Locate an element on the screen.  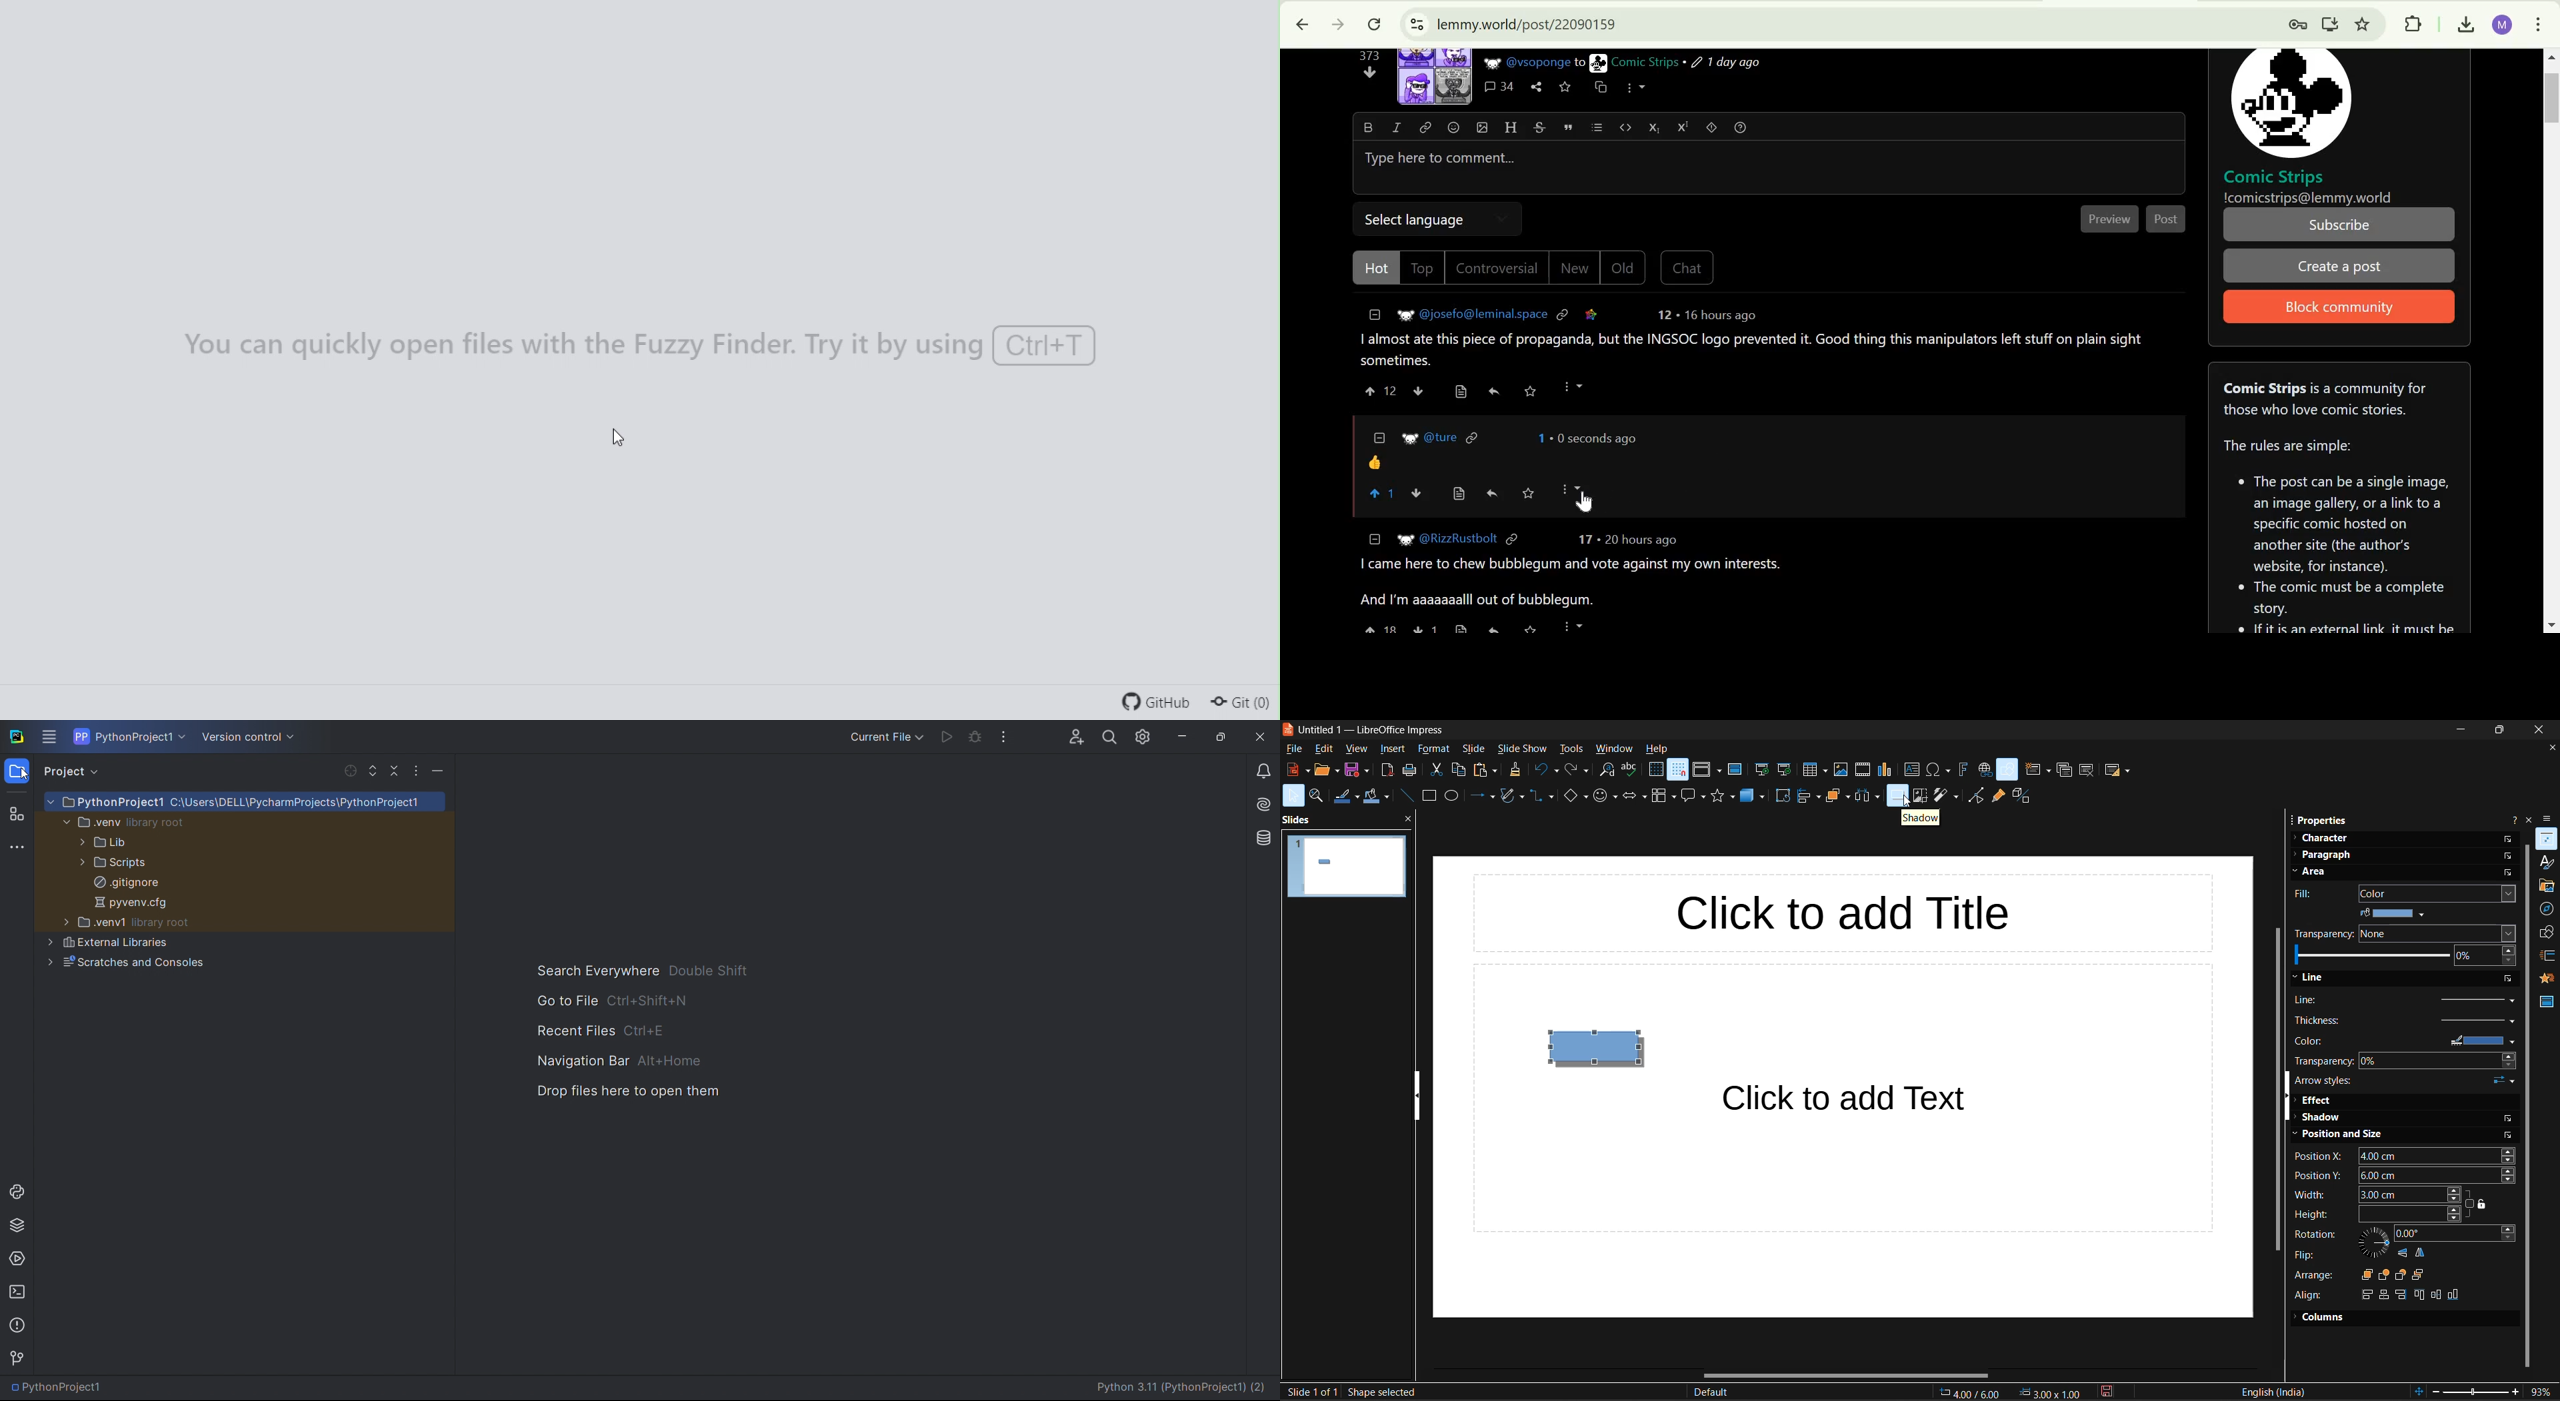
new slide is located at coordinates (2039, 769).